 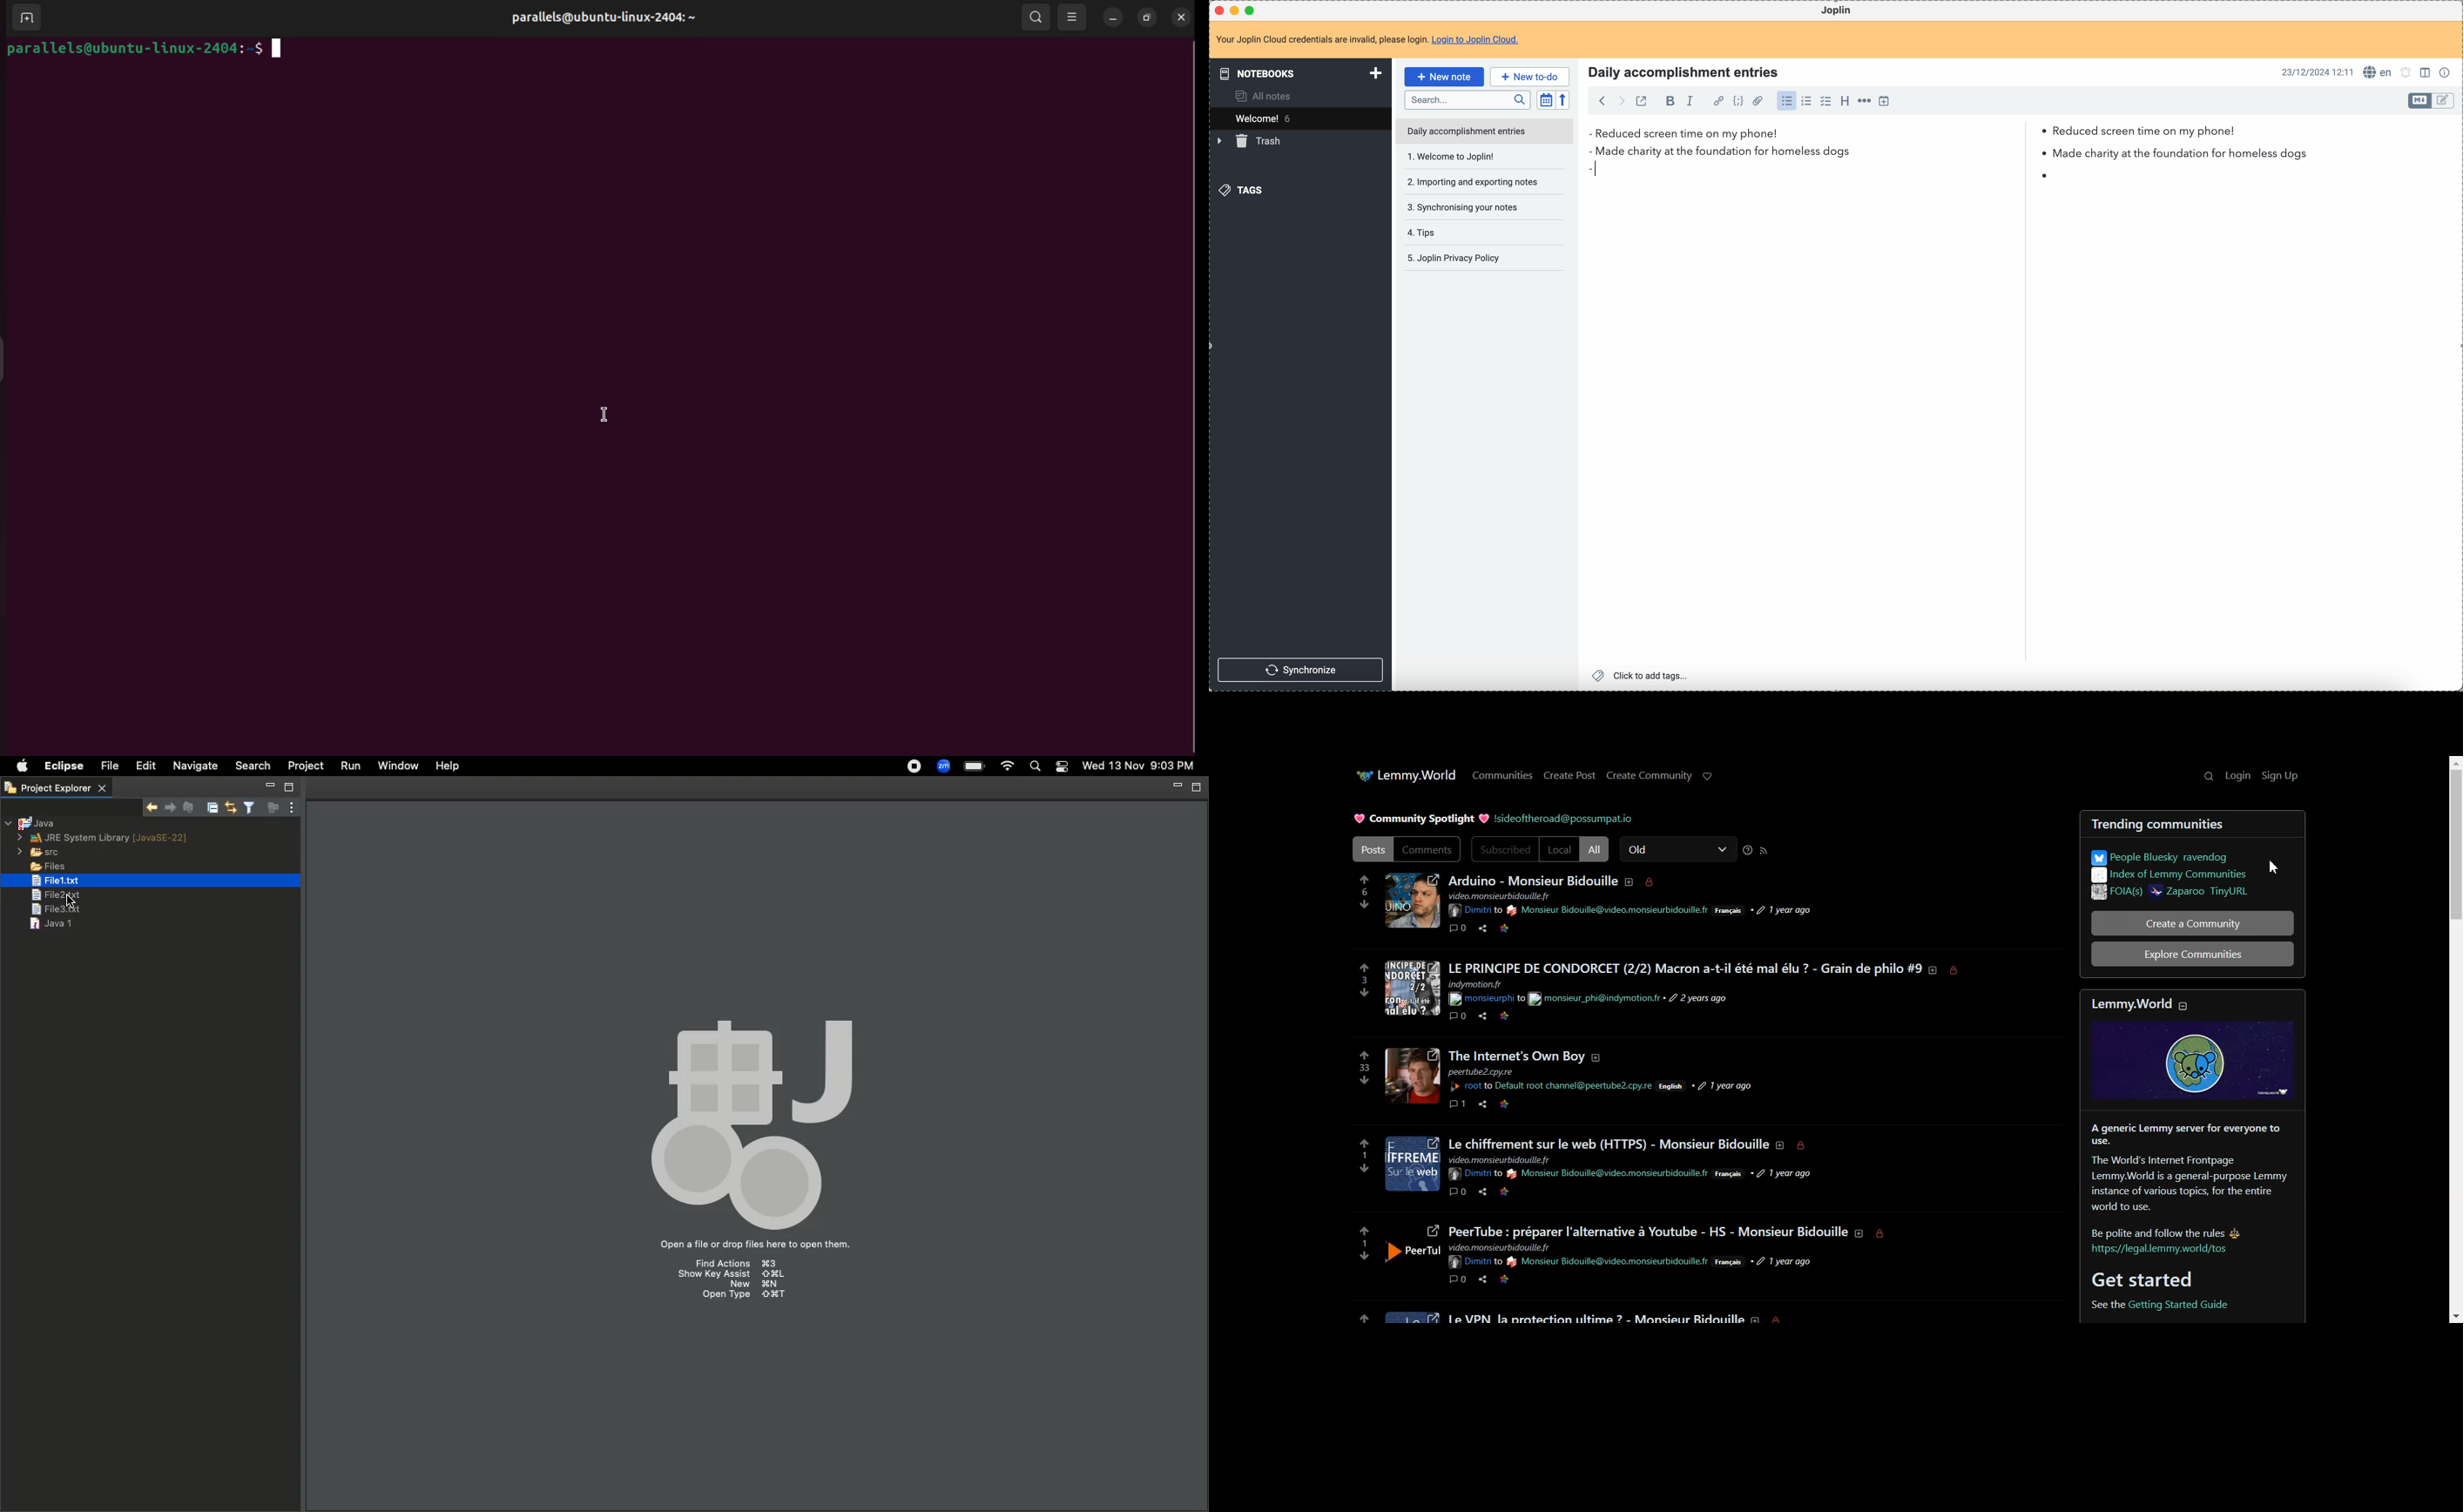 I want to click on Project, so click(x=307, y=766).